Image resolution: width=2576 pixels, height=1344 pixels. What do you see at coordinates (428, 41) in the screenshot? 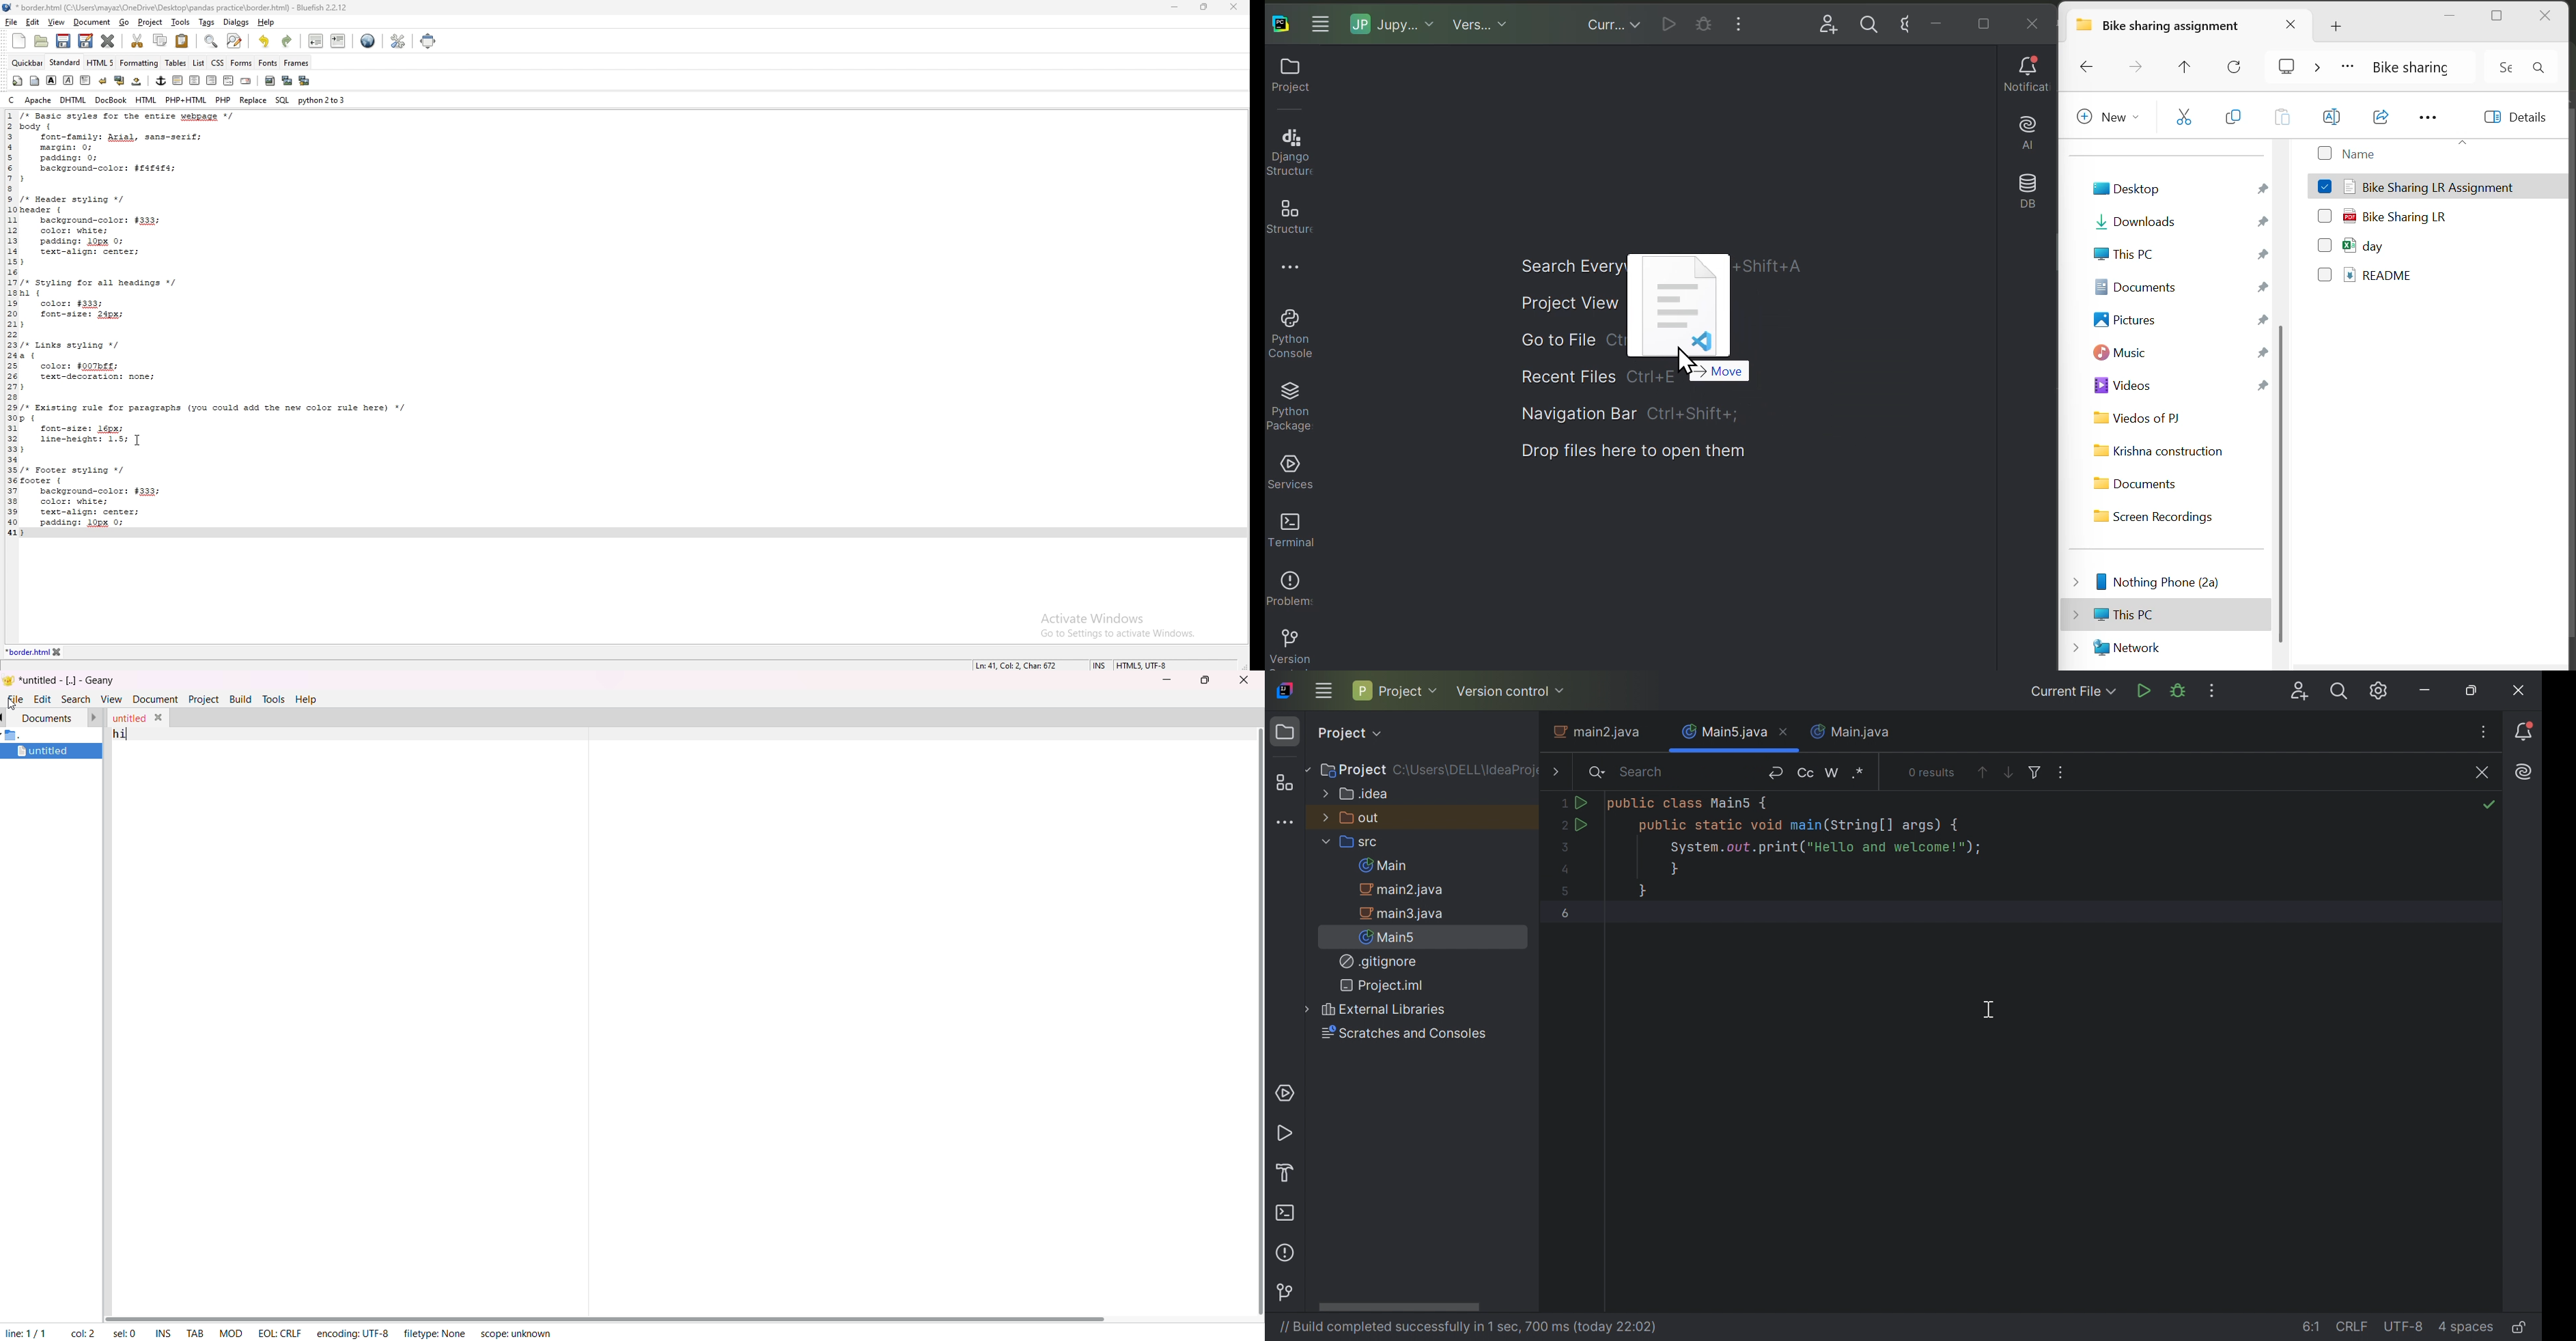
I see `full screen` at bounding box center [428, 41].